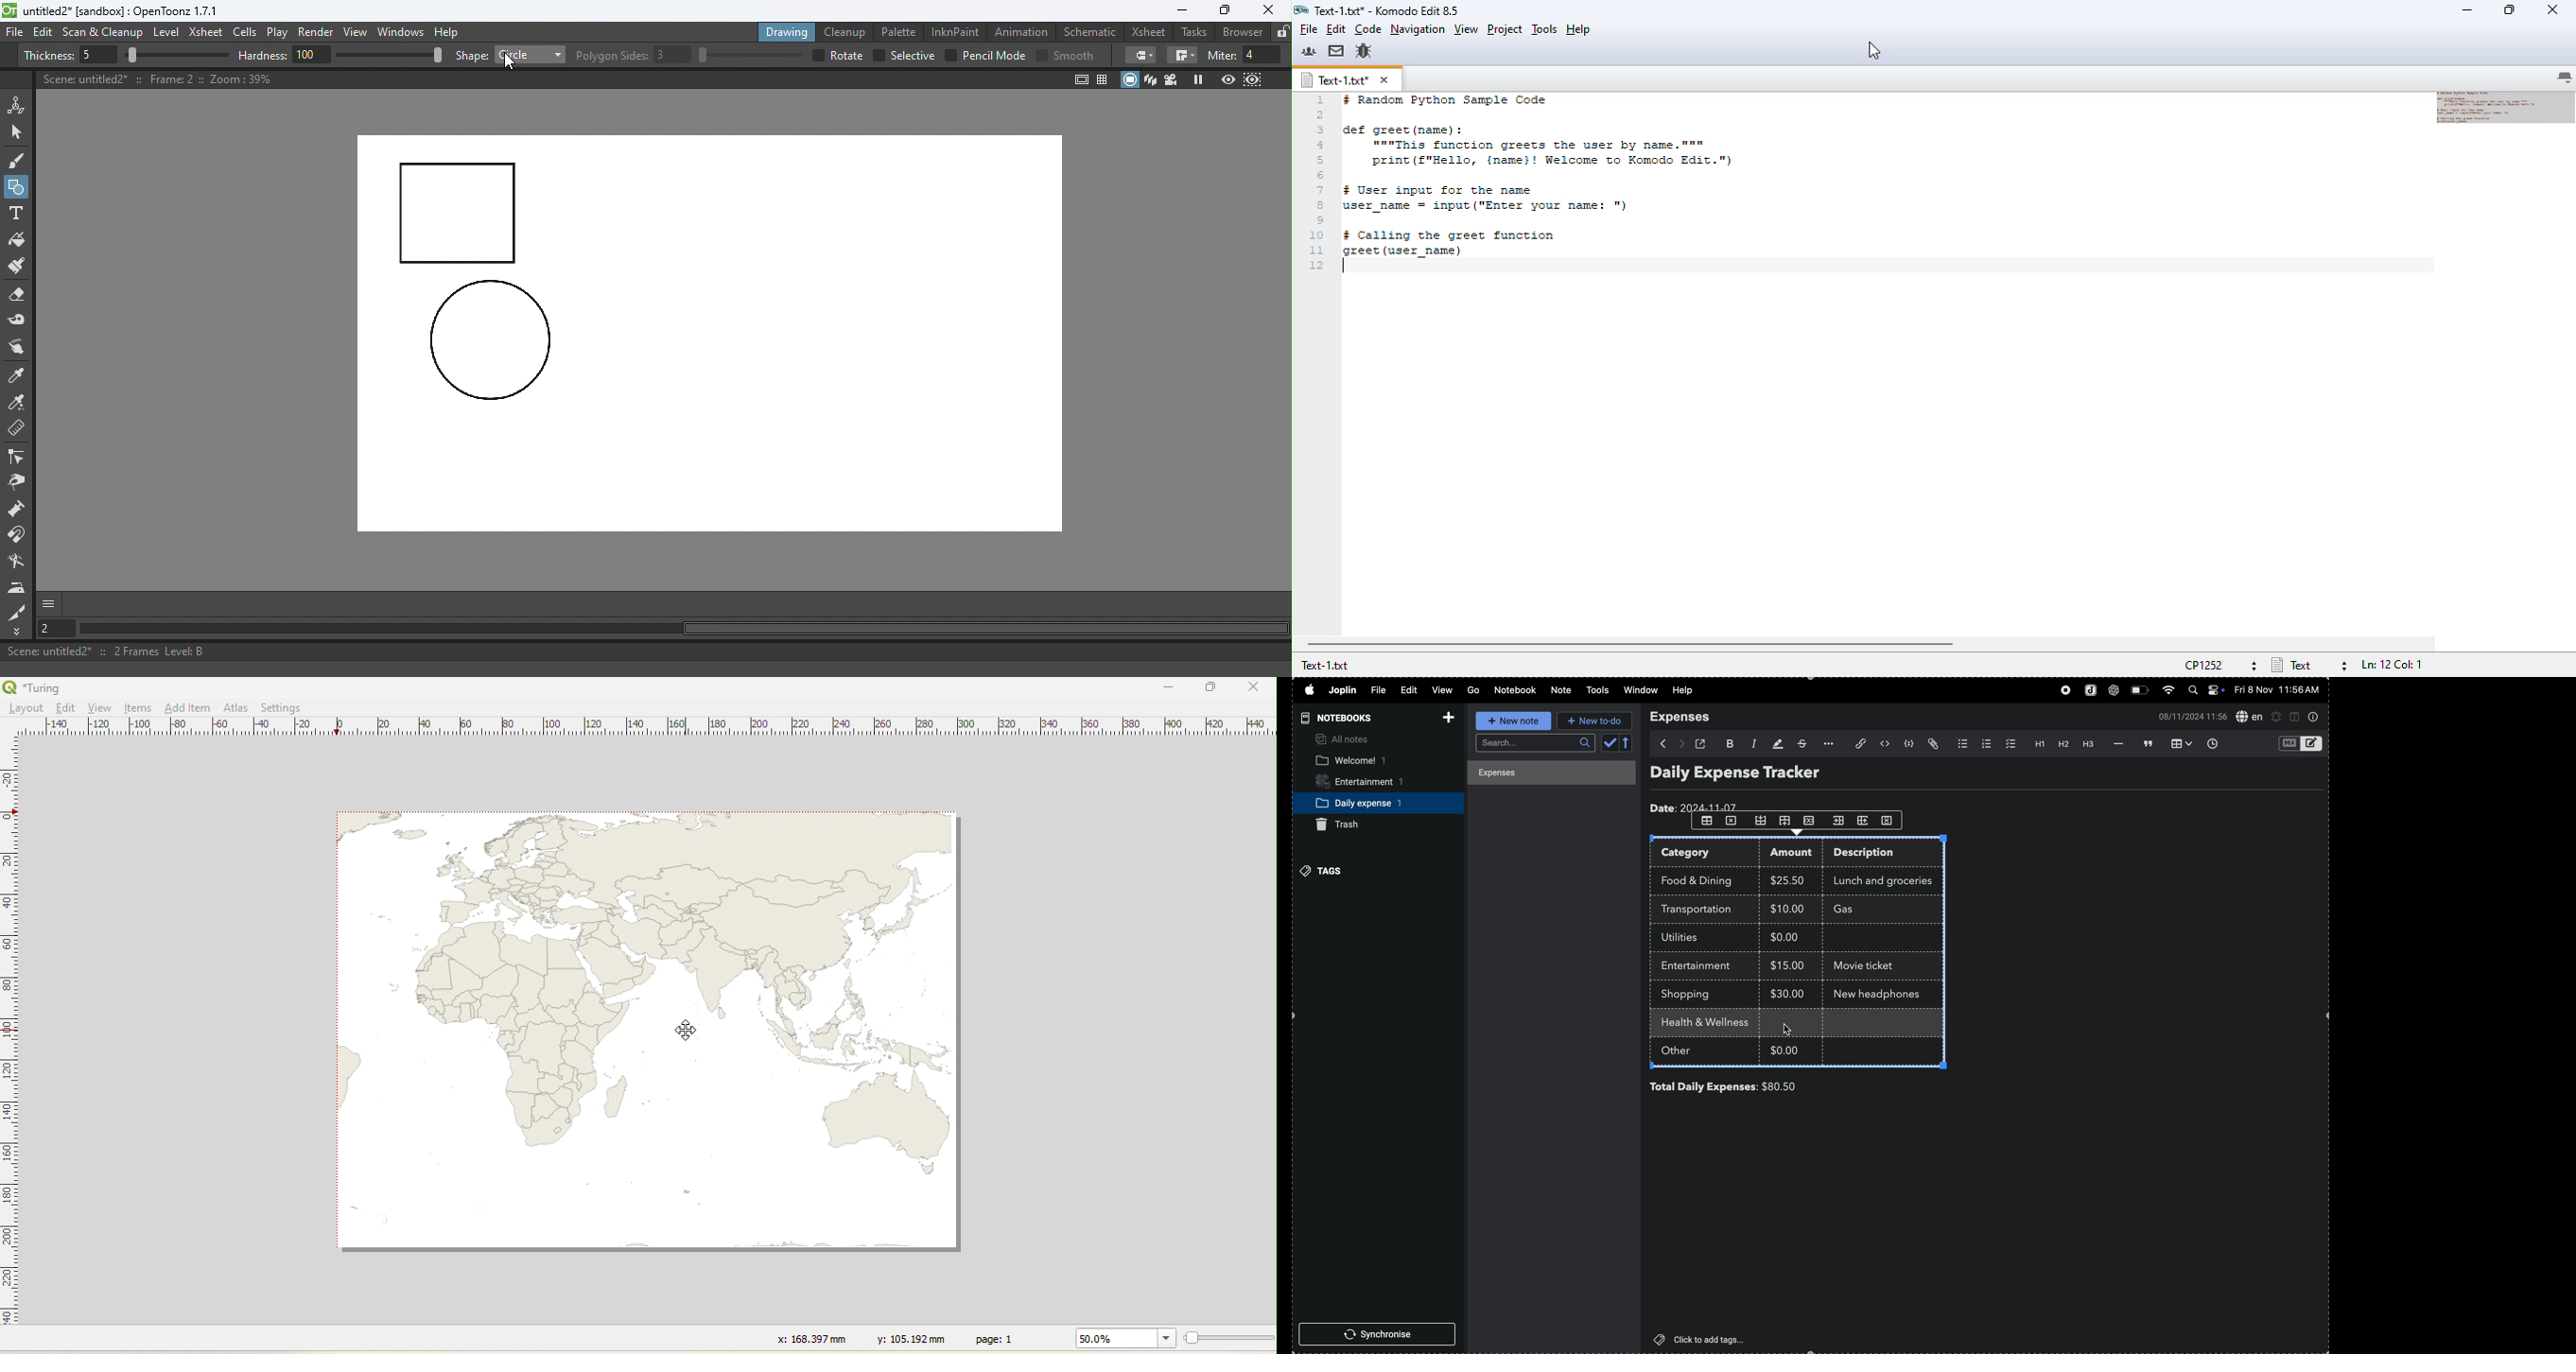  Describe the element at coordinates (2115, 691) in the screenshot. I see `chatgpt` at that location.